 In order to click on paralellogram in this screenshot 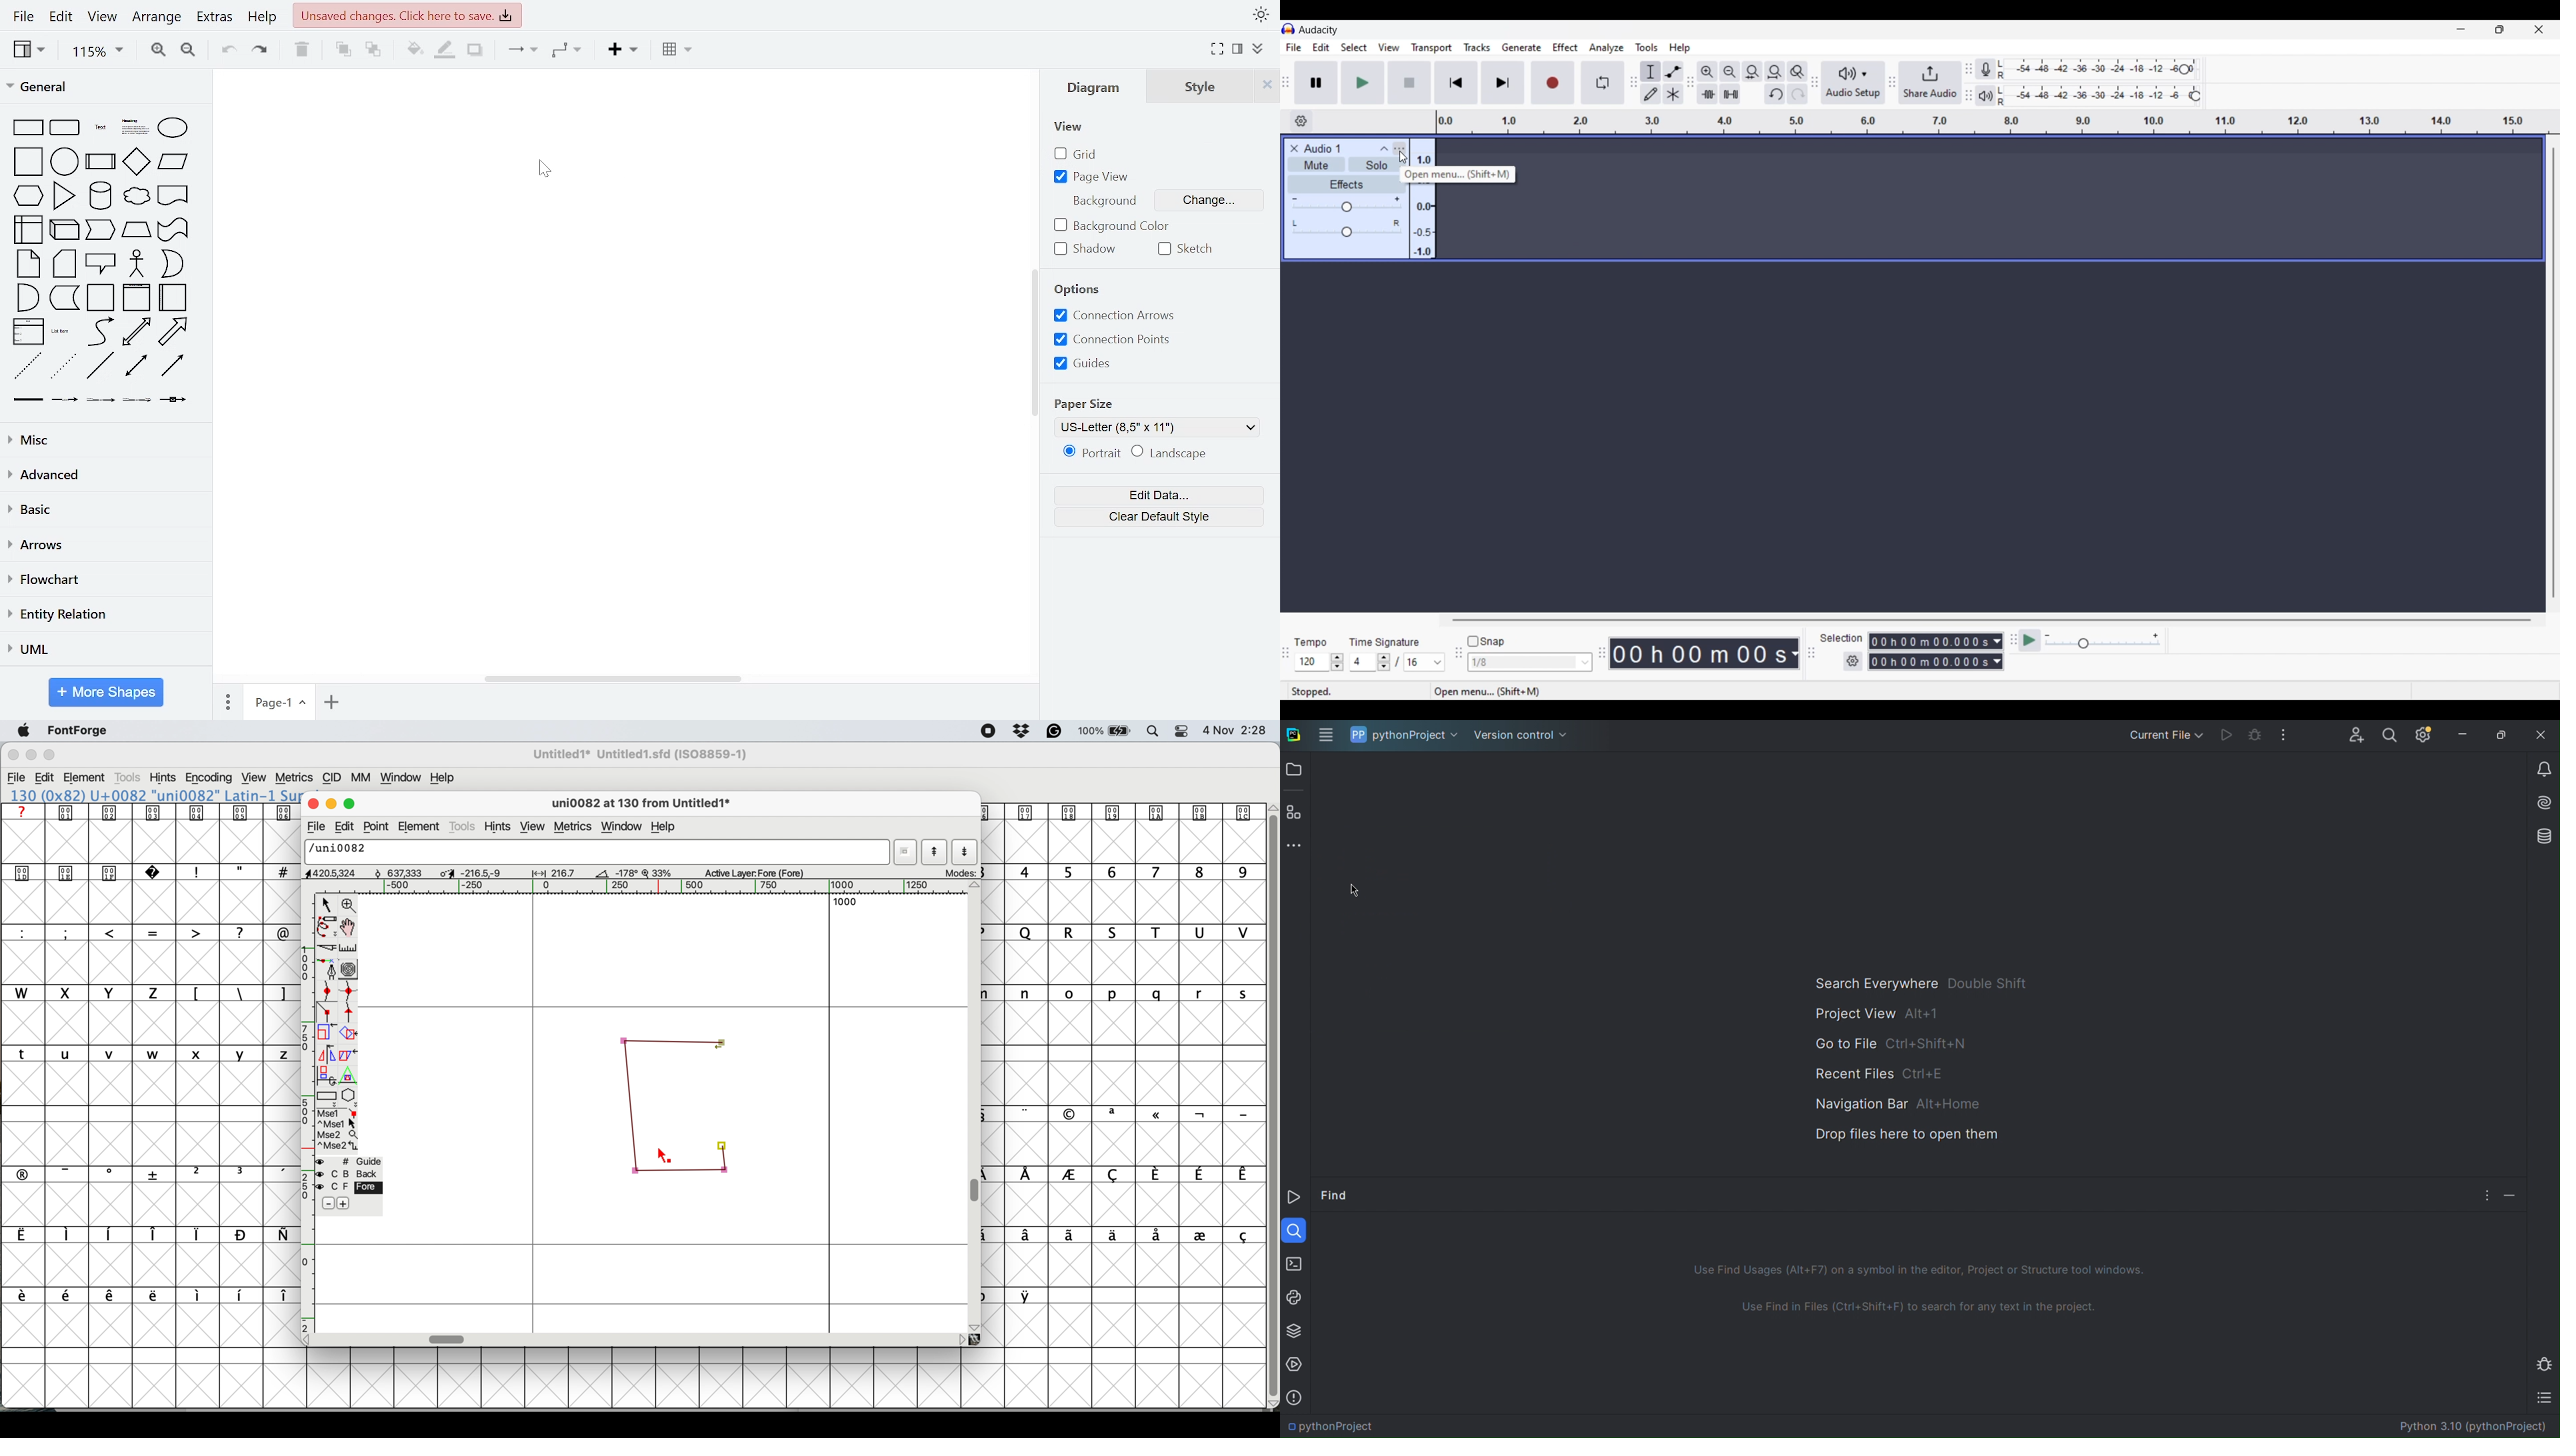, I will do `click(172, 162)`.